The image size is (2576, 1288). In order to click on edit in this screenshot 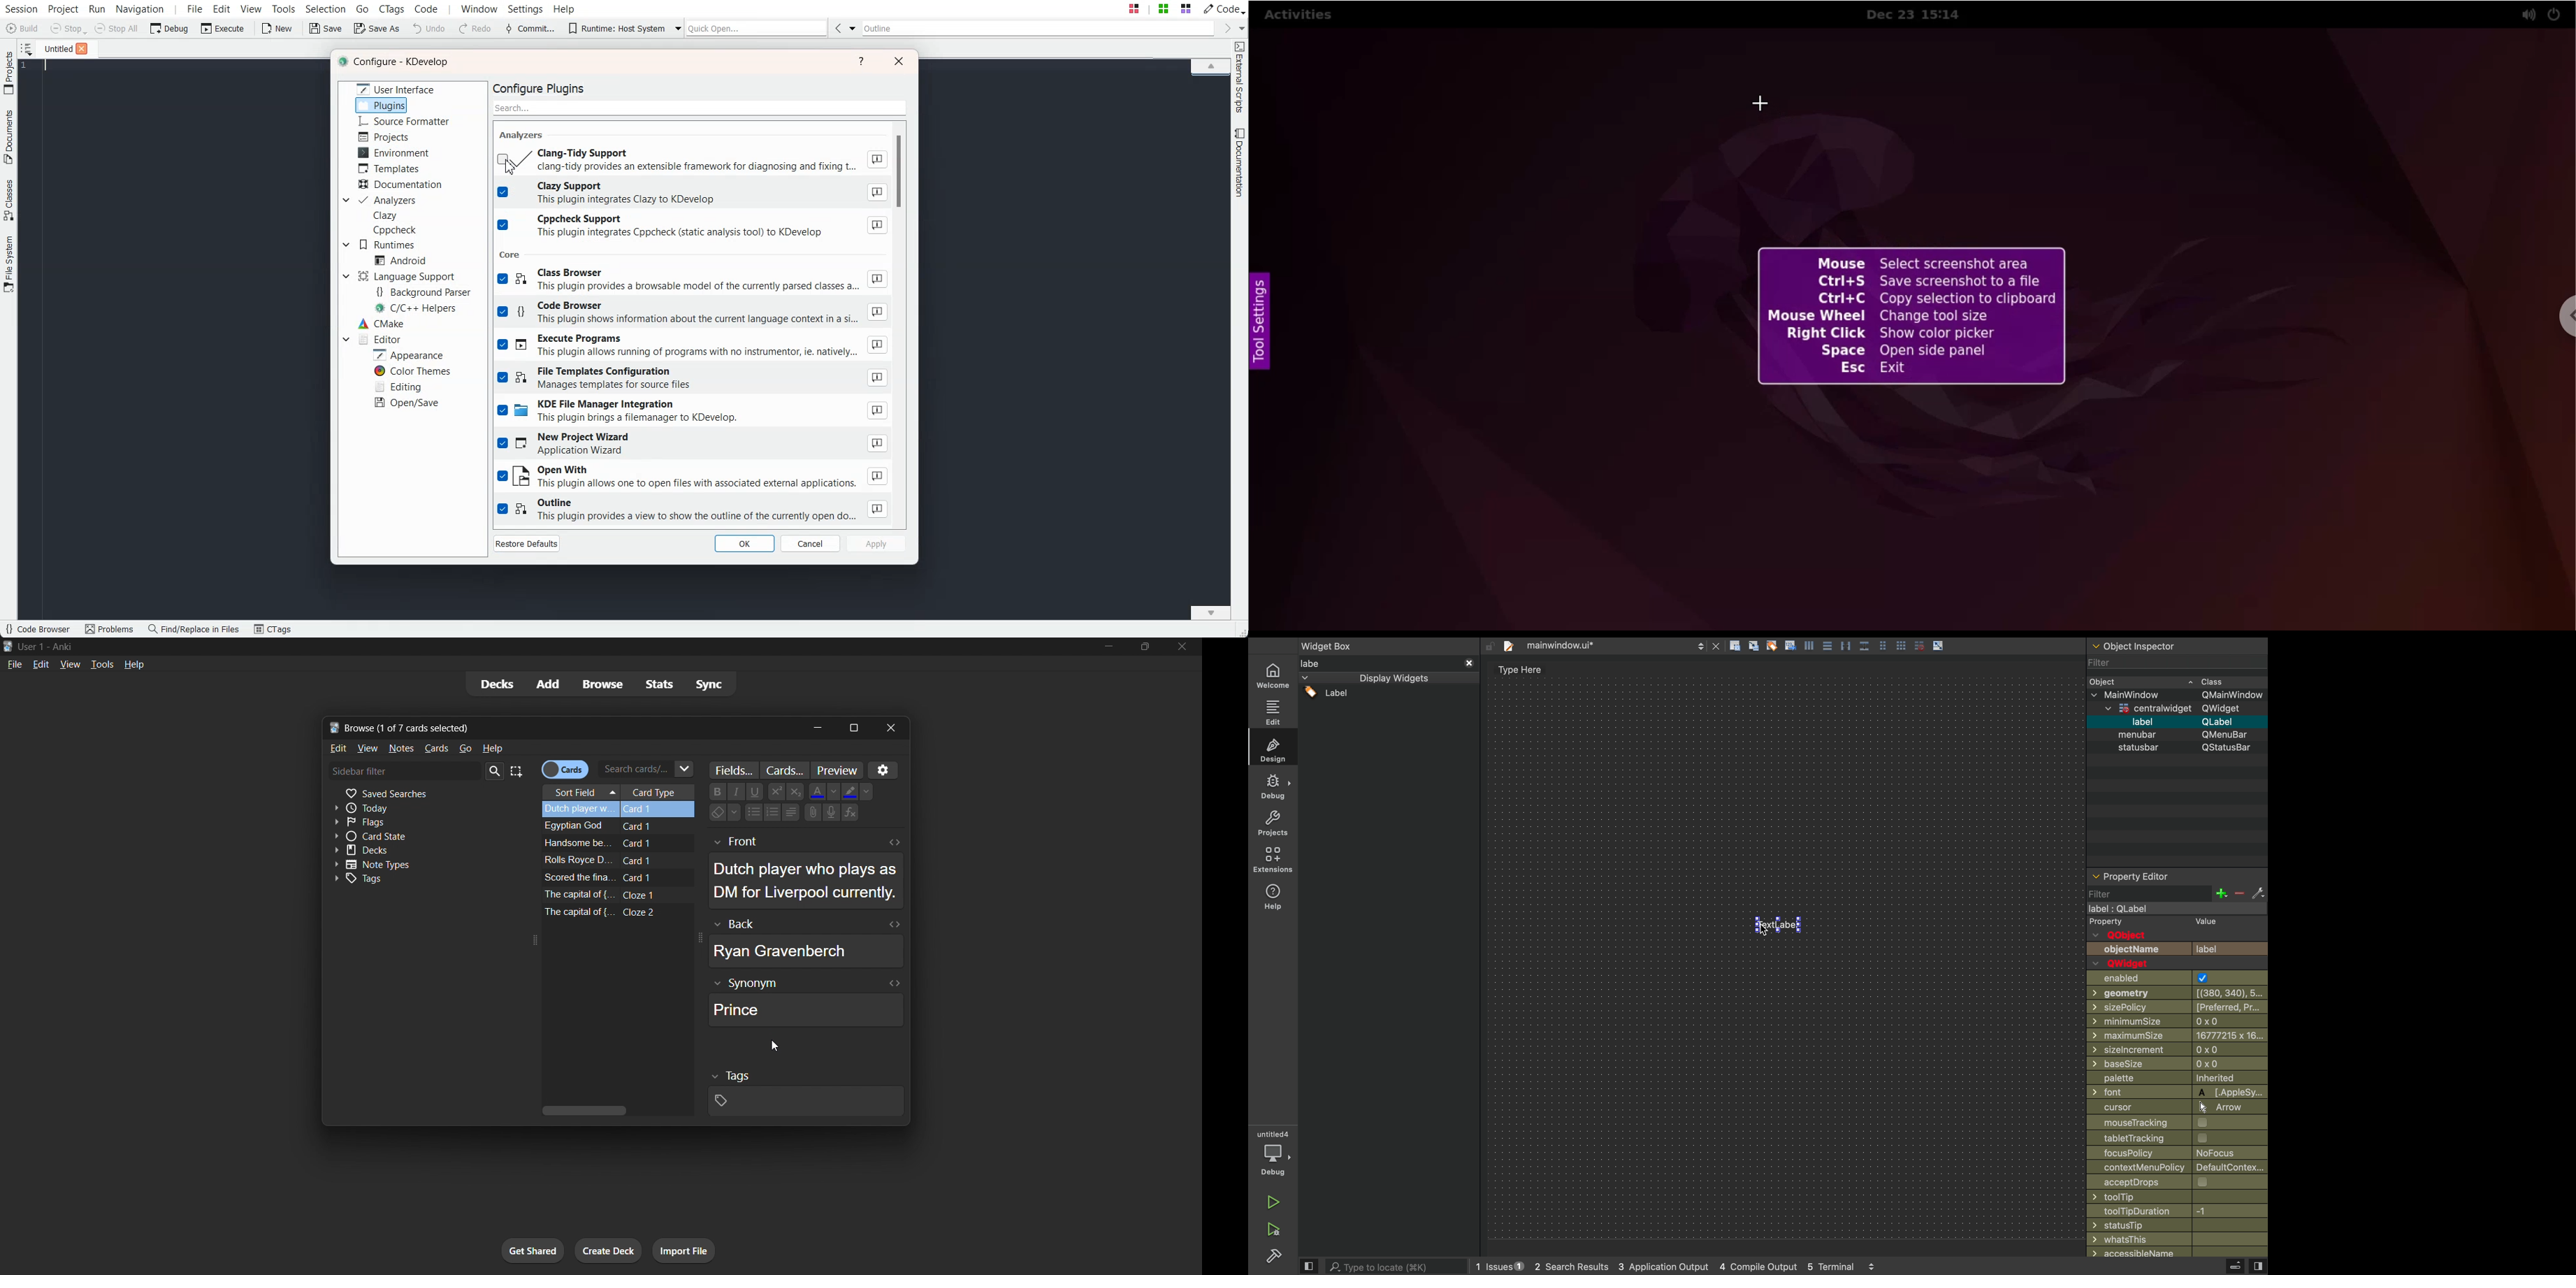, I will do `click(39, 664)`.